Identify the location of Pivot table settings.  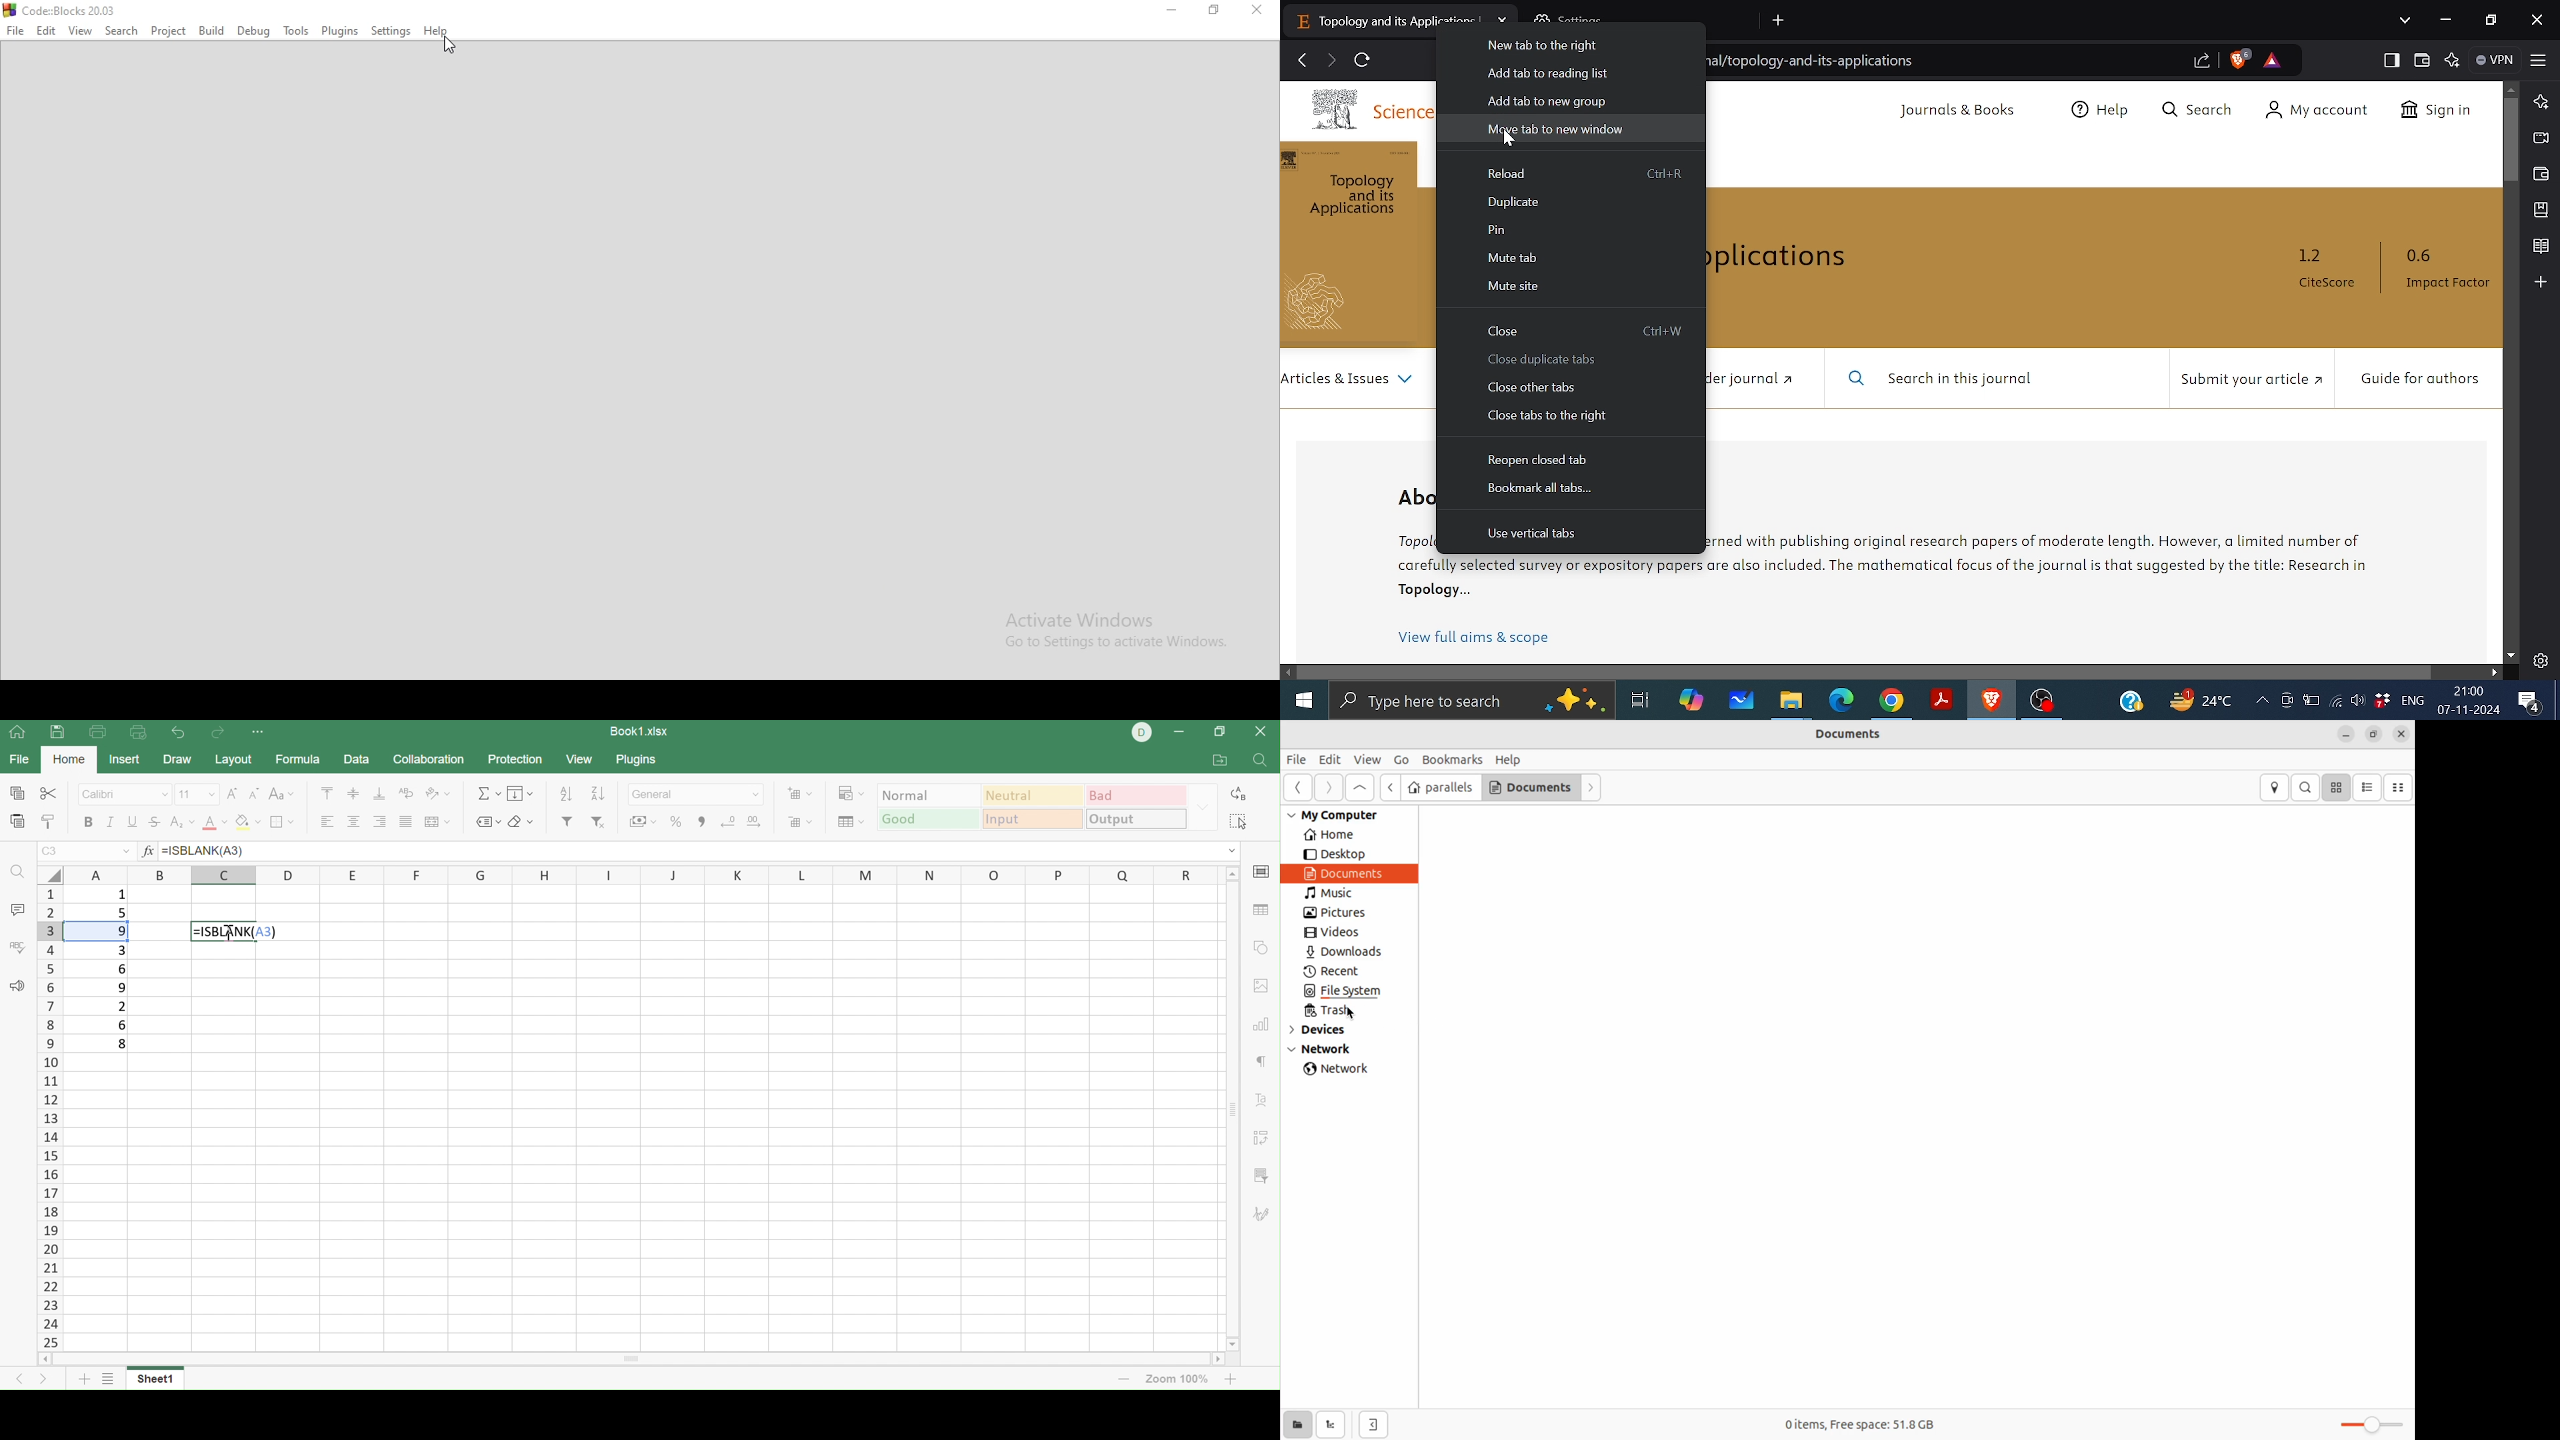
(1265, 1138).